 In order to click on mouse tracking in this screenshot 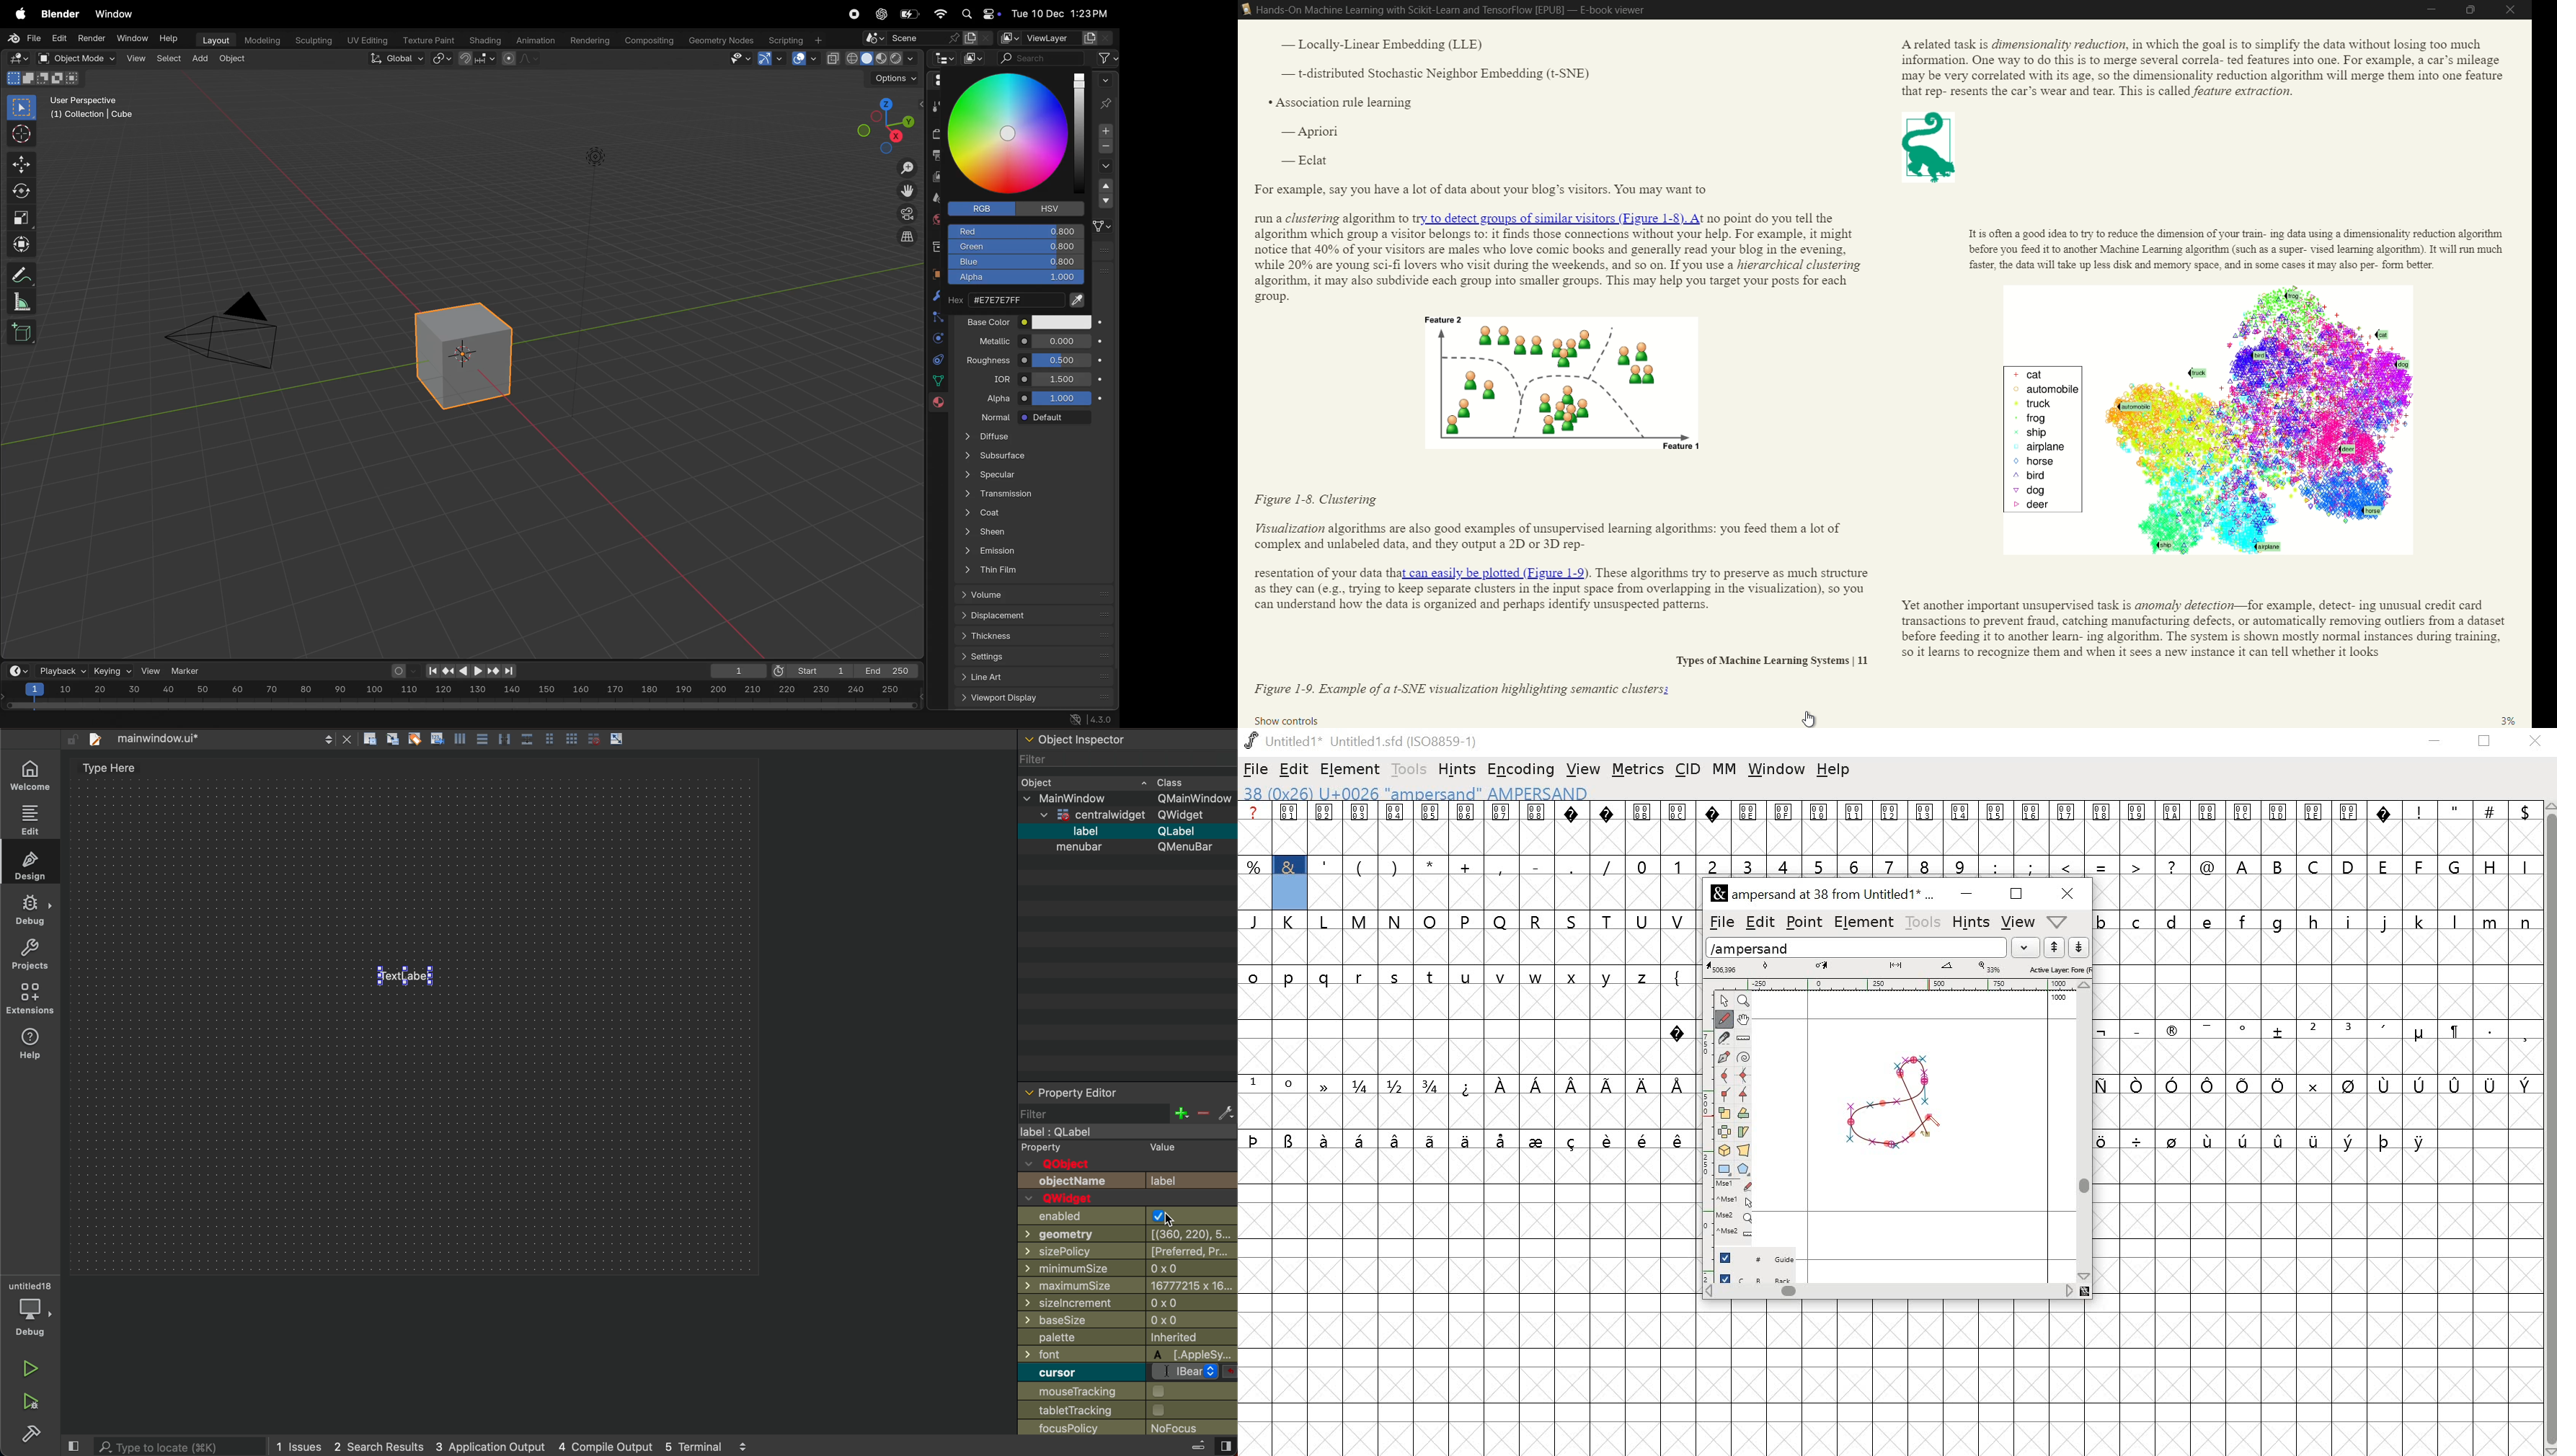, I will do `click(1078, 1392)`.